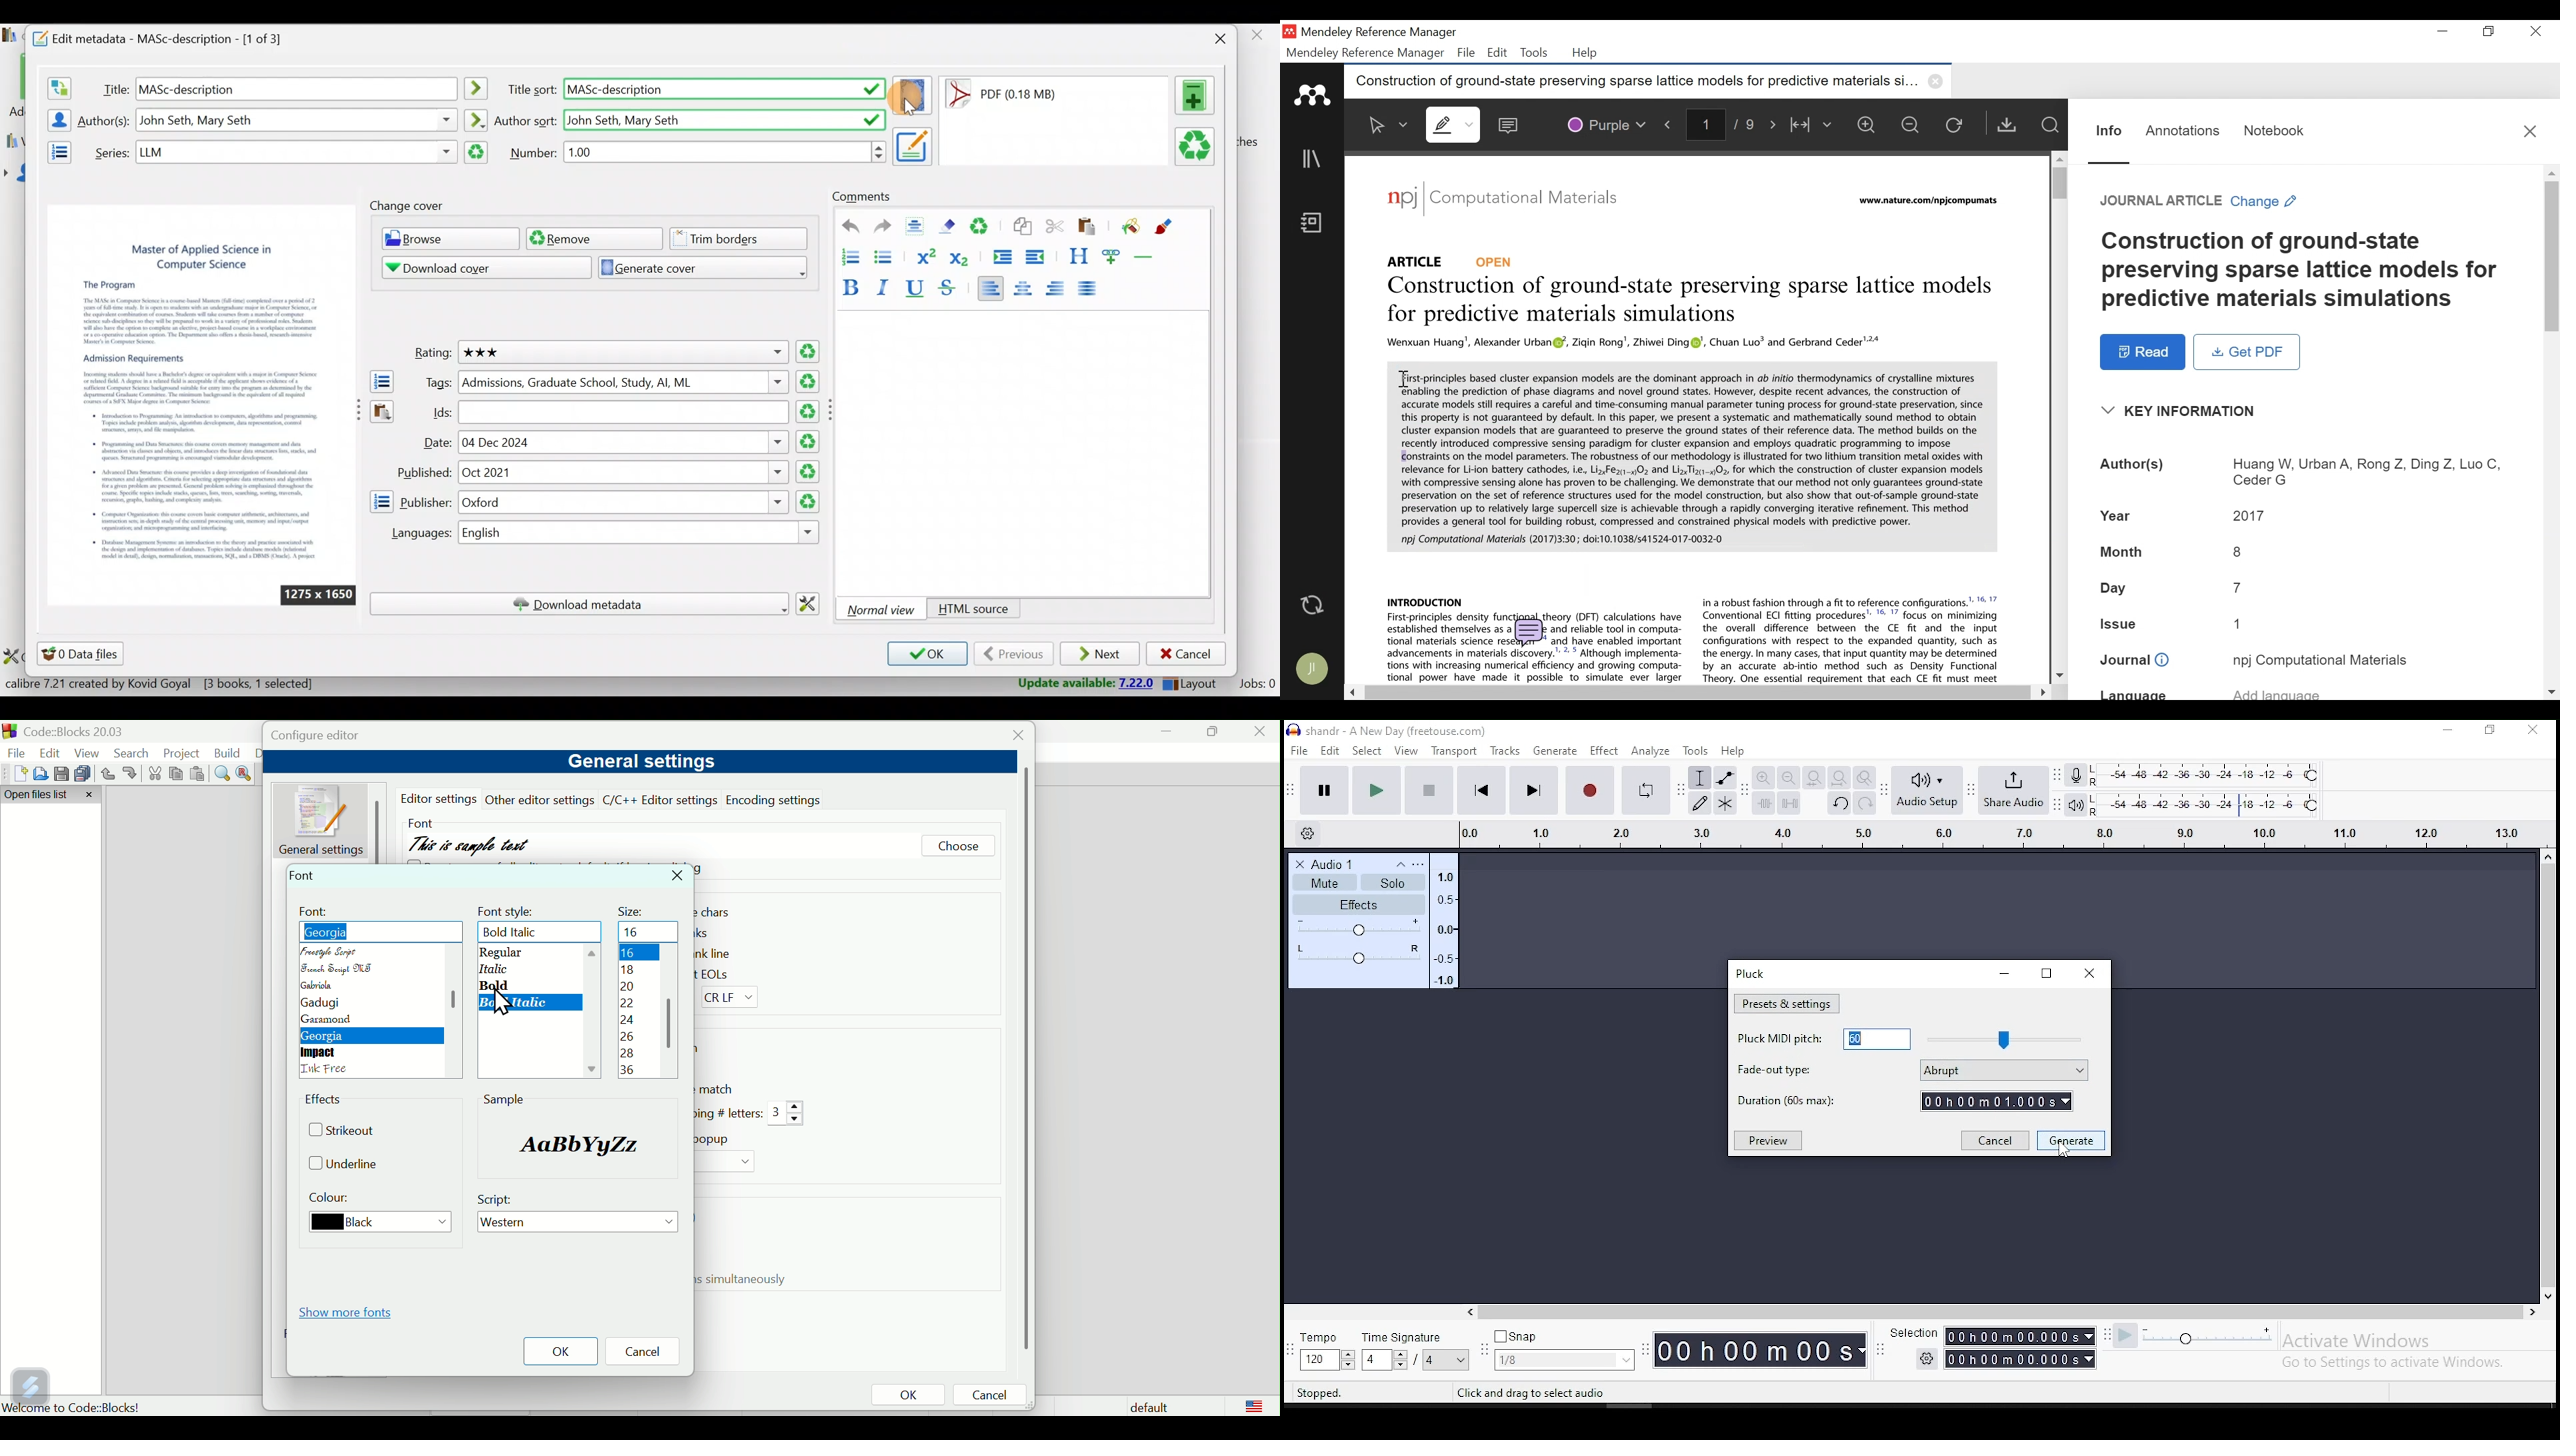 This screenshot has width=2576, height=1456. Describe the element at coordinates (1752, 973) in the screenshot. I see `pluck` at that location.